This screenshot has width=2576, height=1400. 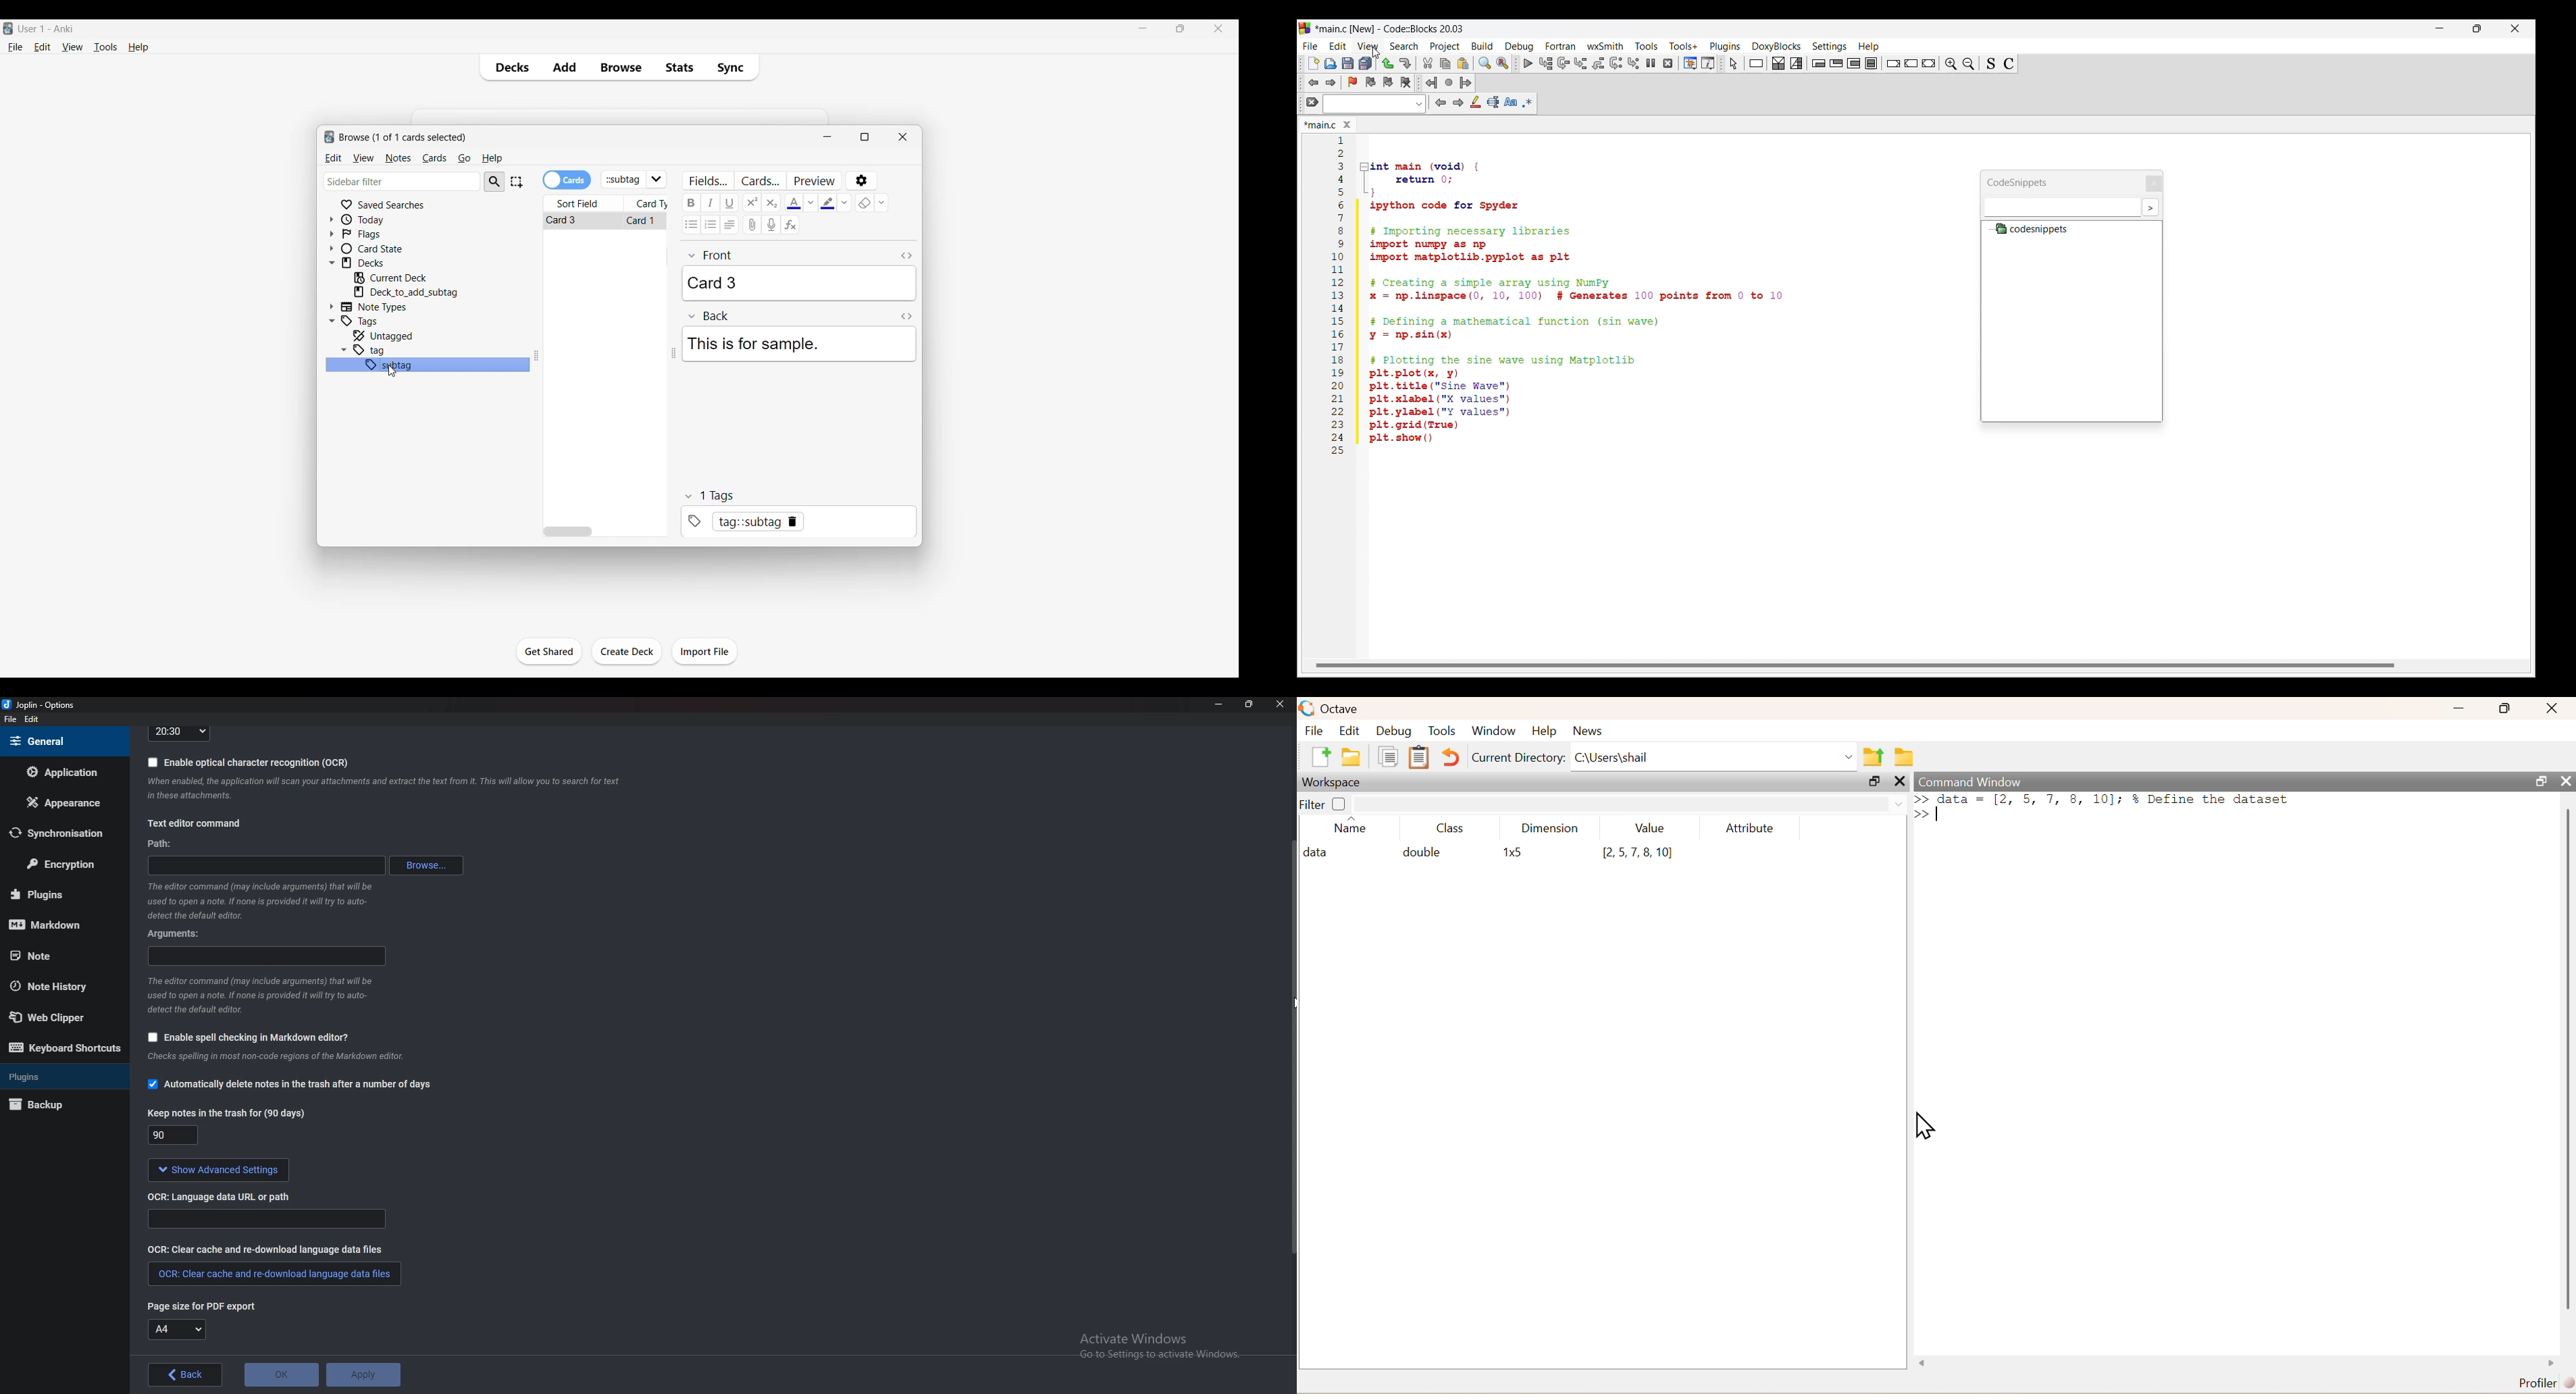 I want to click on View menu, so click(x=73, y=46).